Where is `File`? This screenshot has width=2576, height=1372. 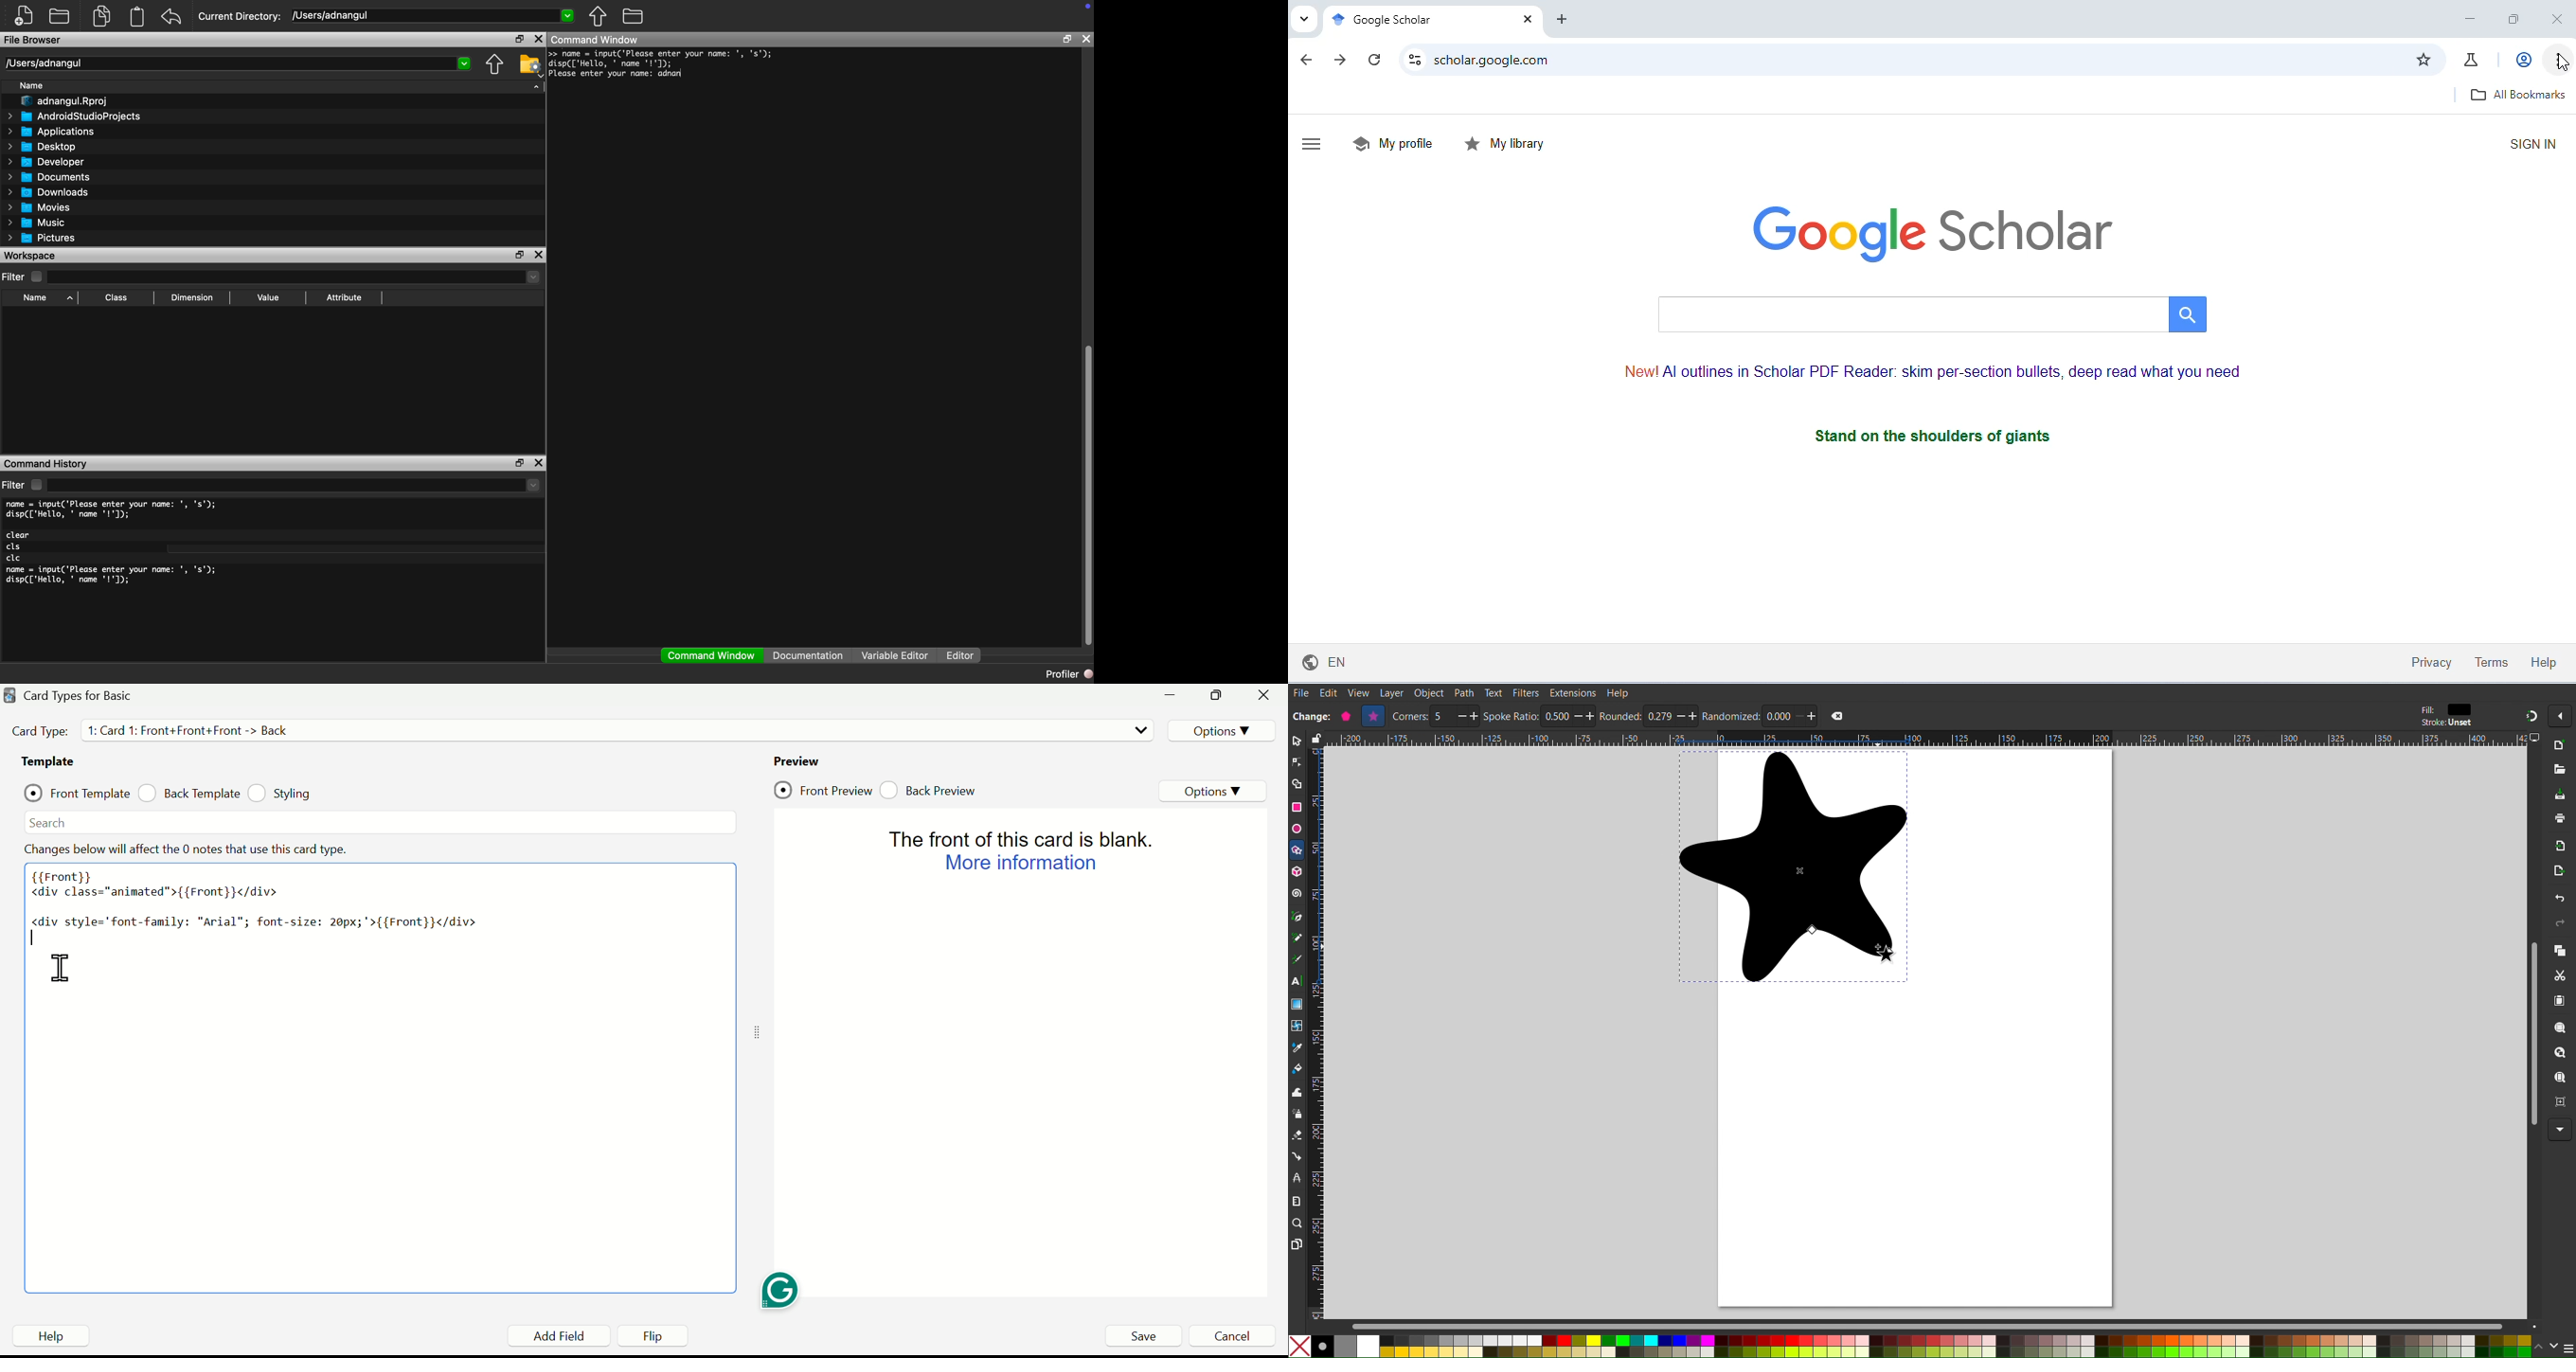
File is located at coordinates (1301, 694).